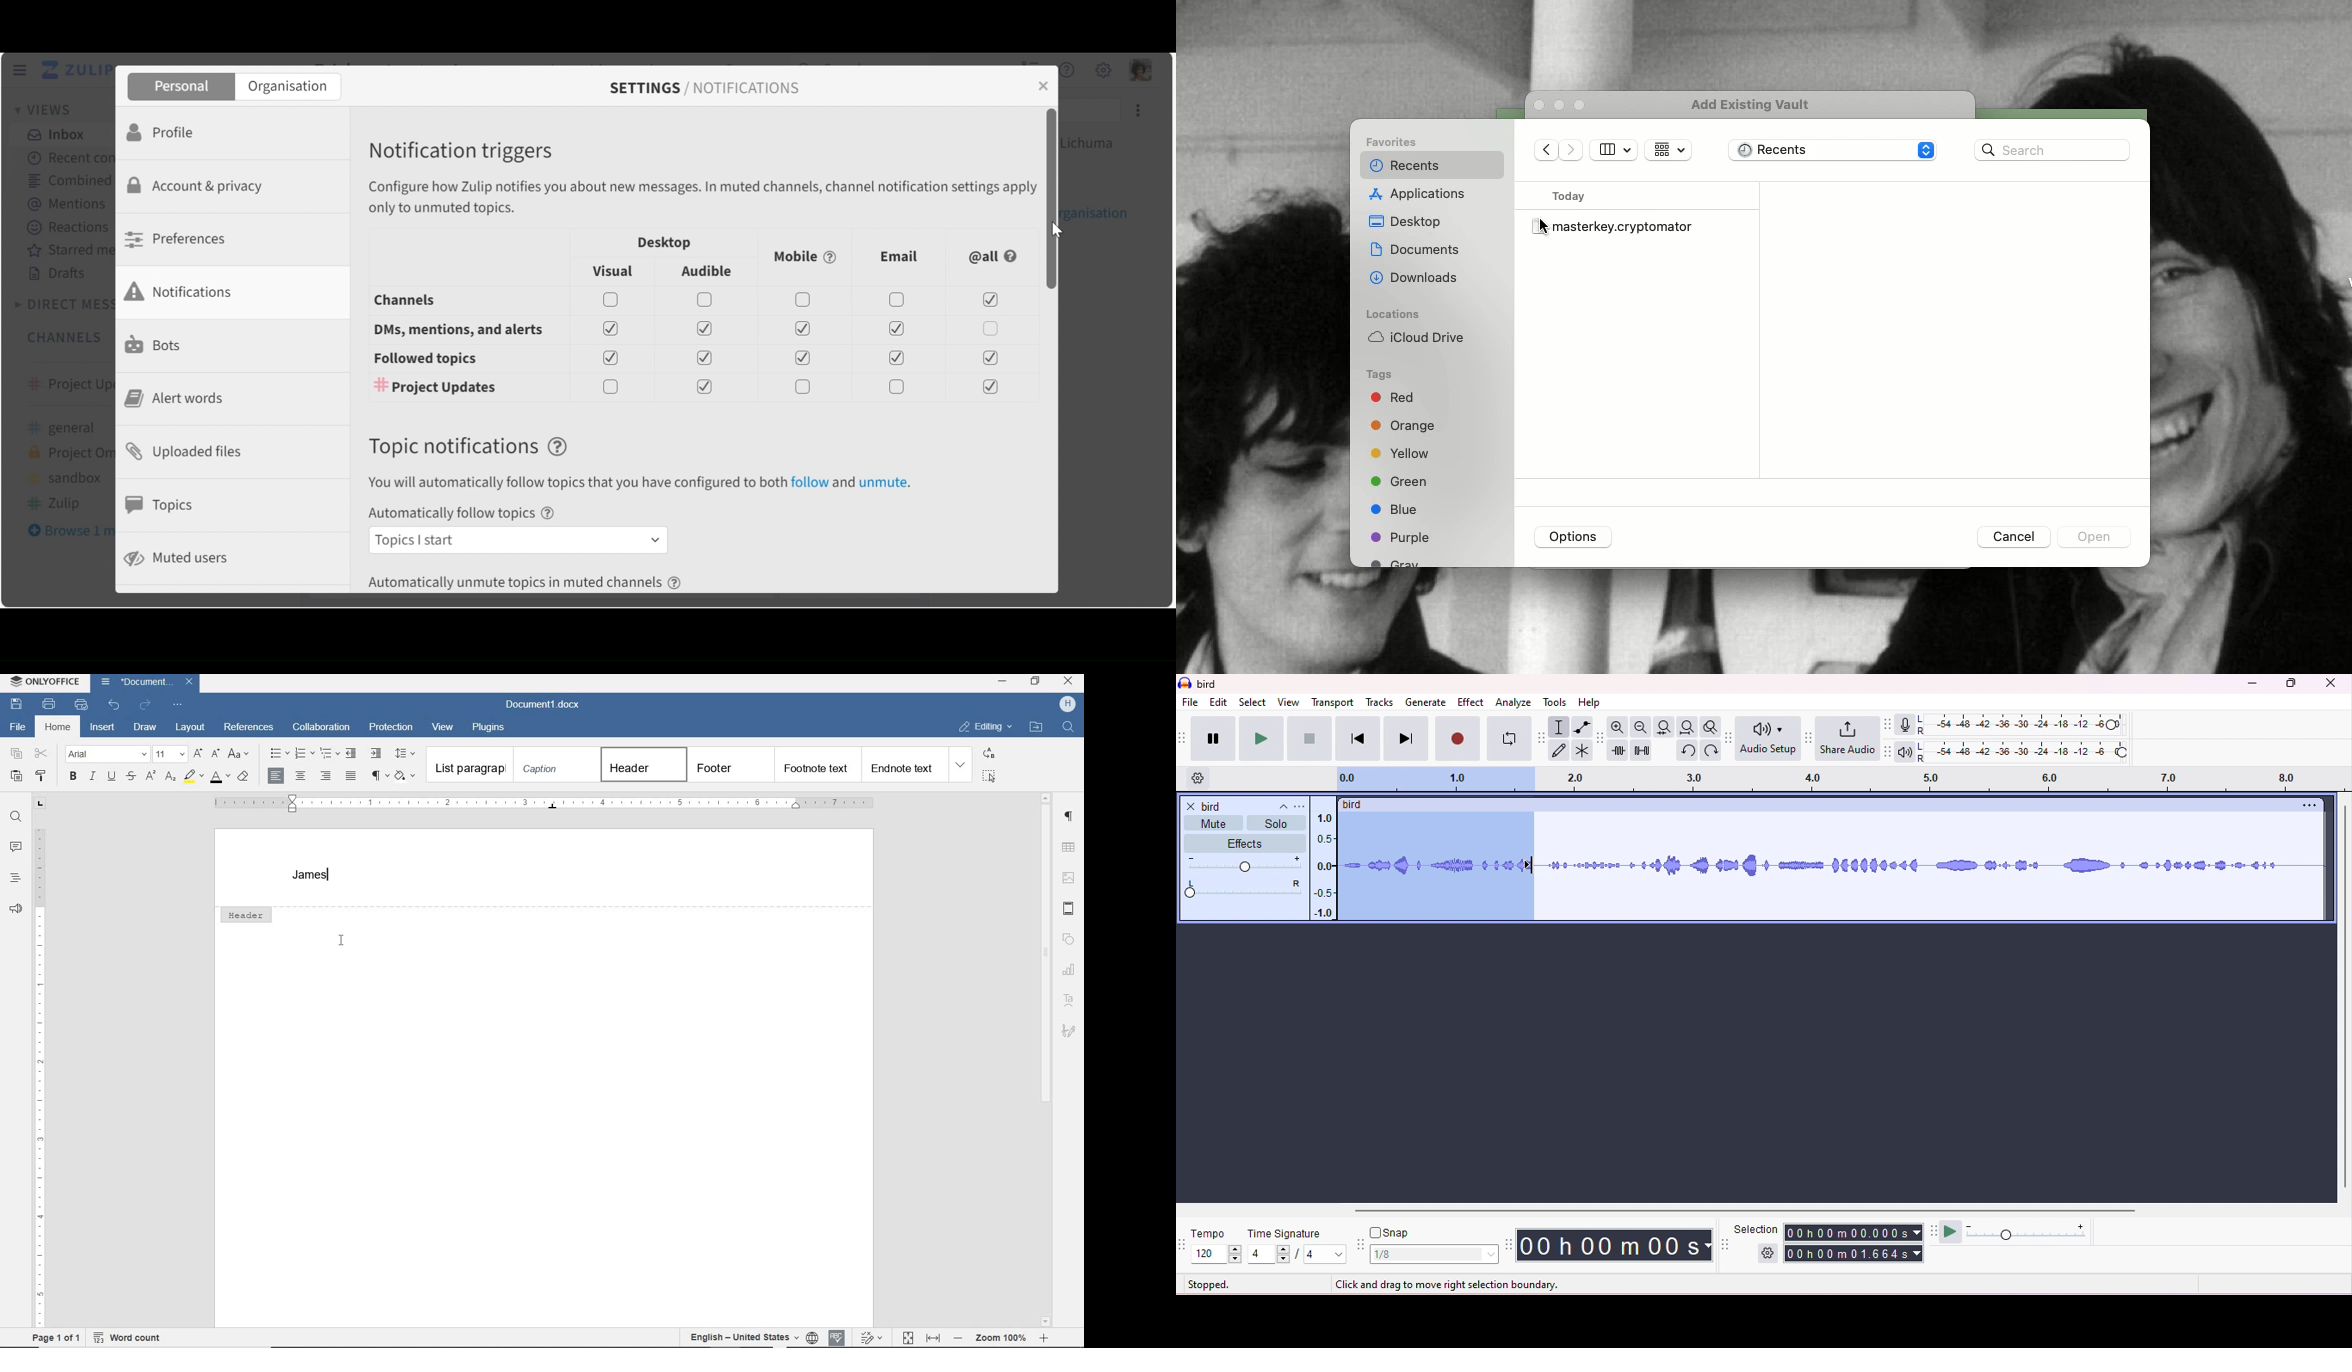  I want to click on Vertical scroll bar, so click(1049, 200).